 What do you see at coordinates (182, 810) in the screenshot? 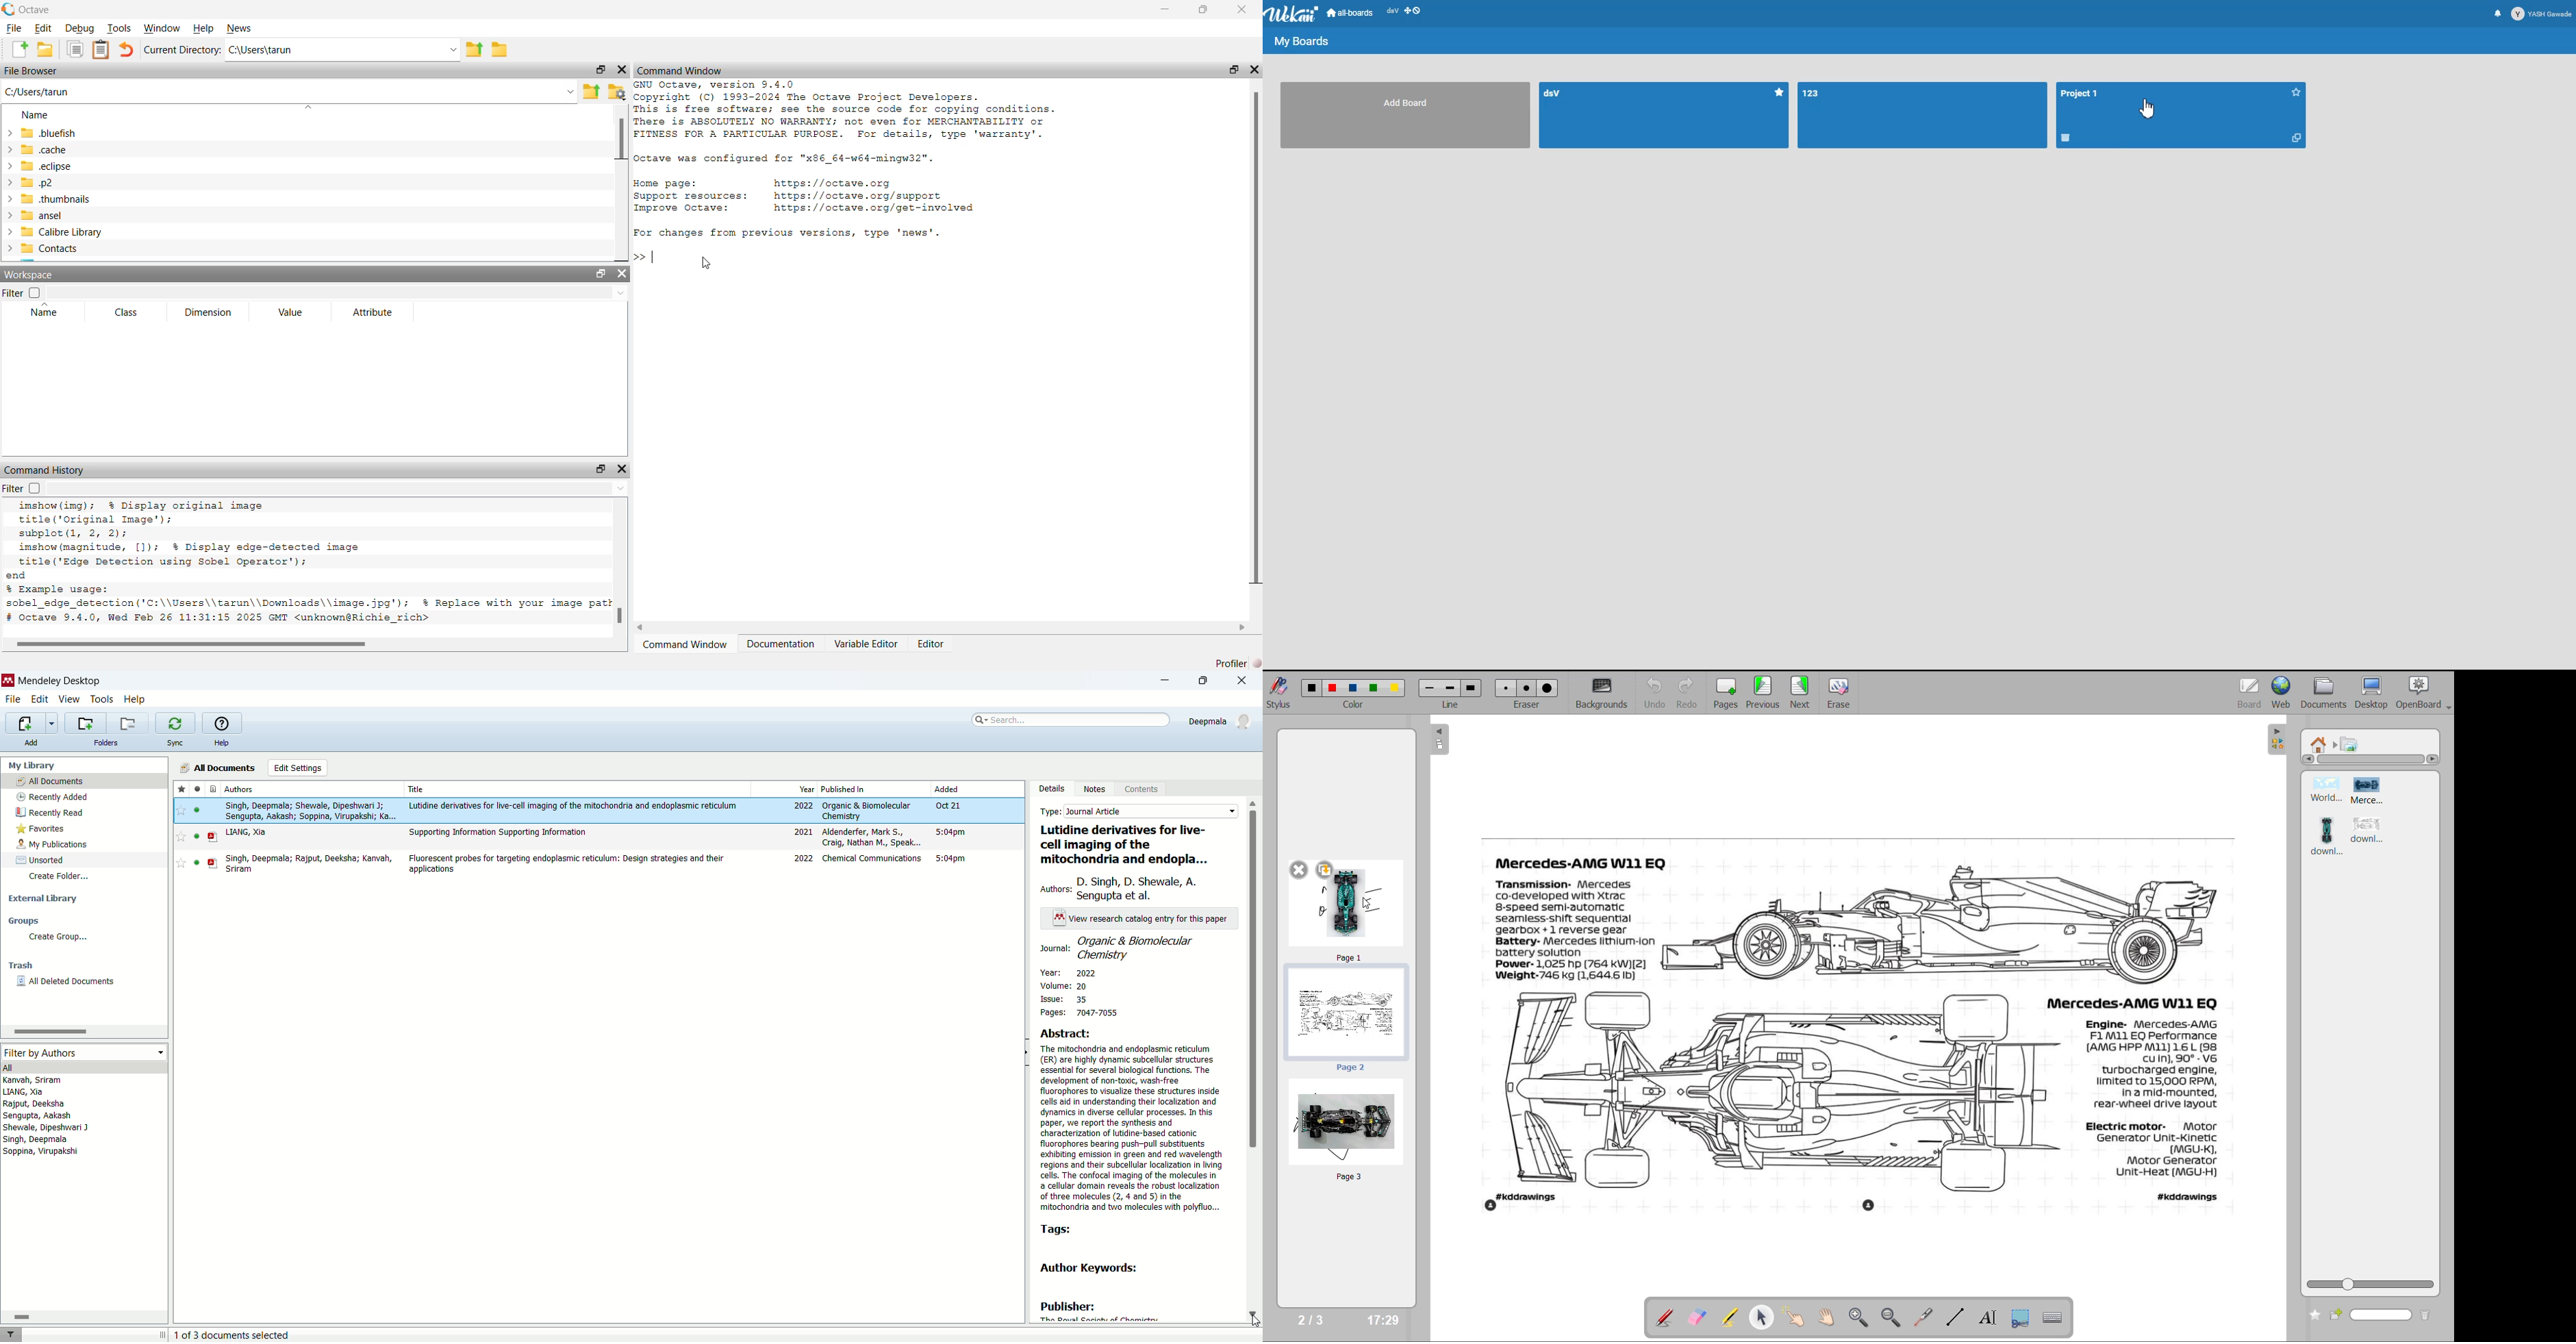
I see `favorite` at bounding box center [182, 810].